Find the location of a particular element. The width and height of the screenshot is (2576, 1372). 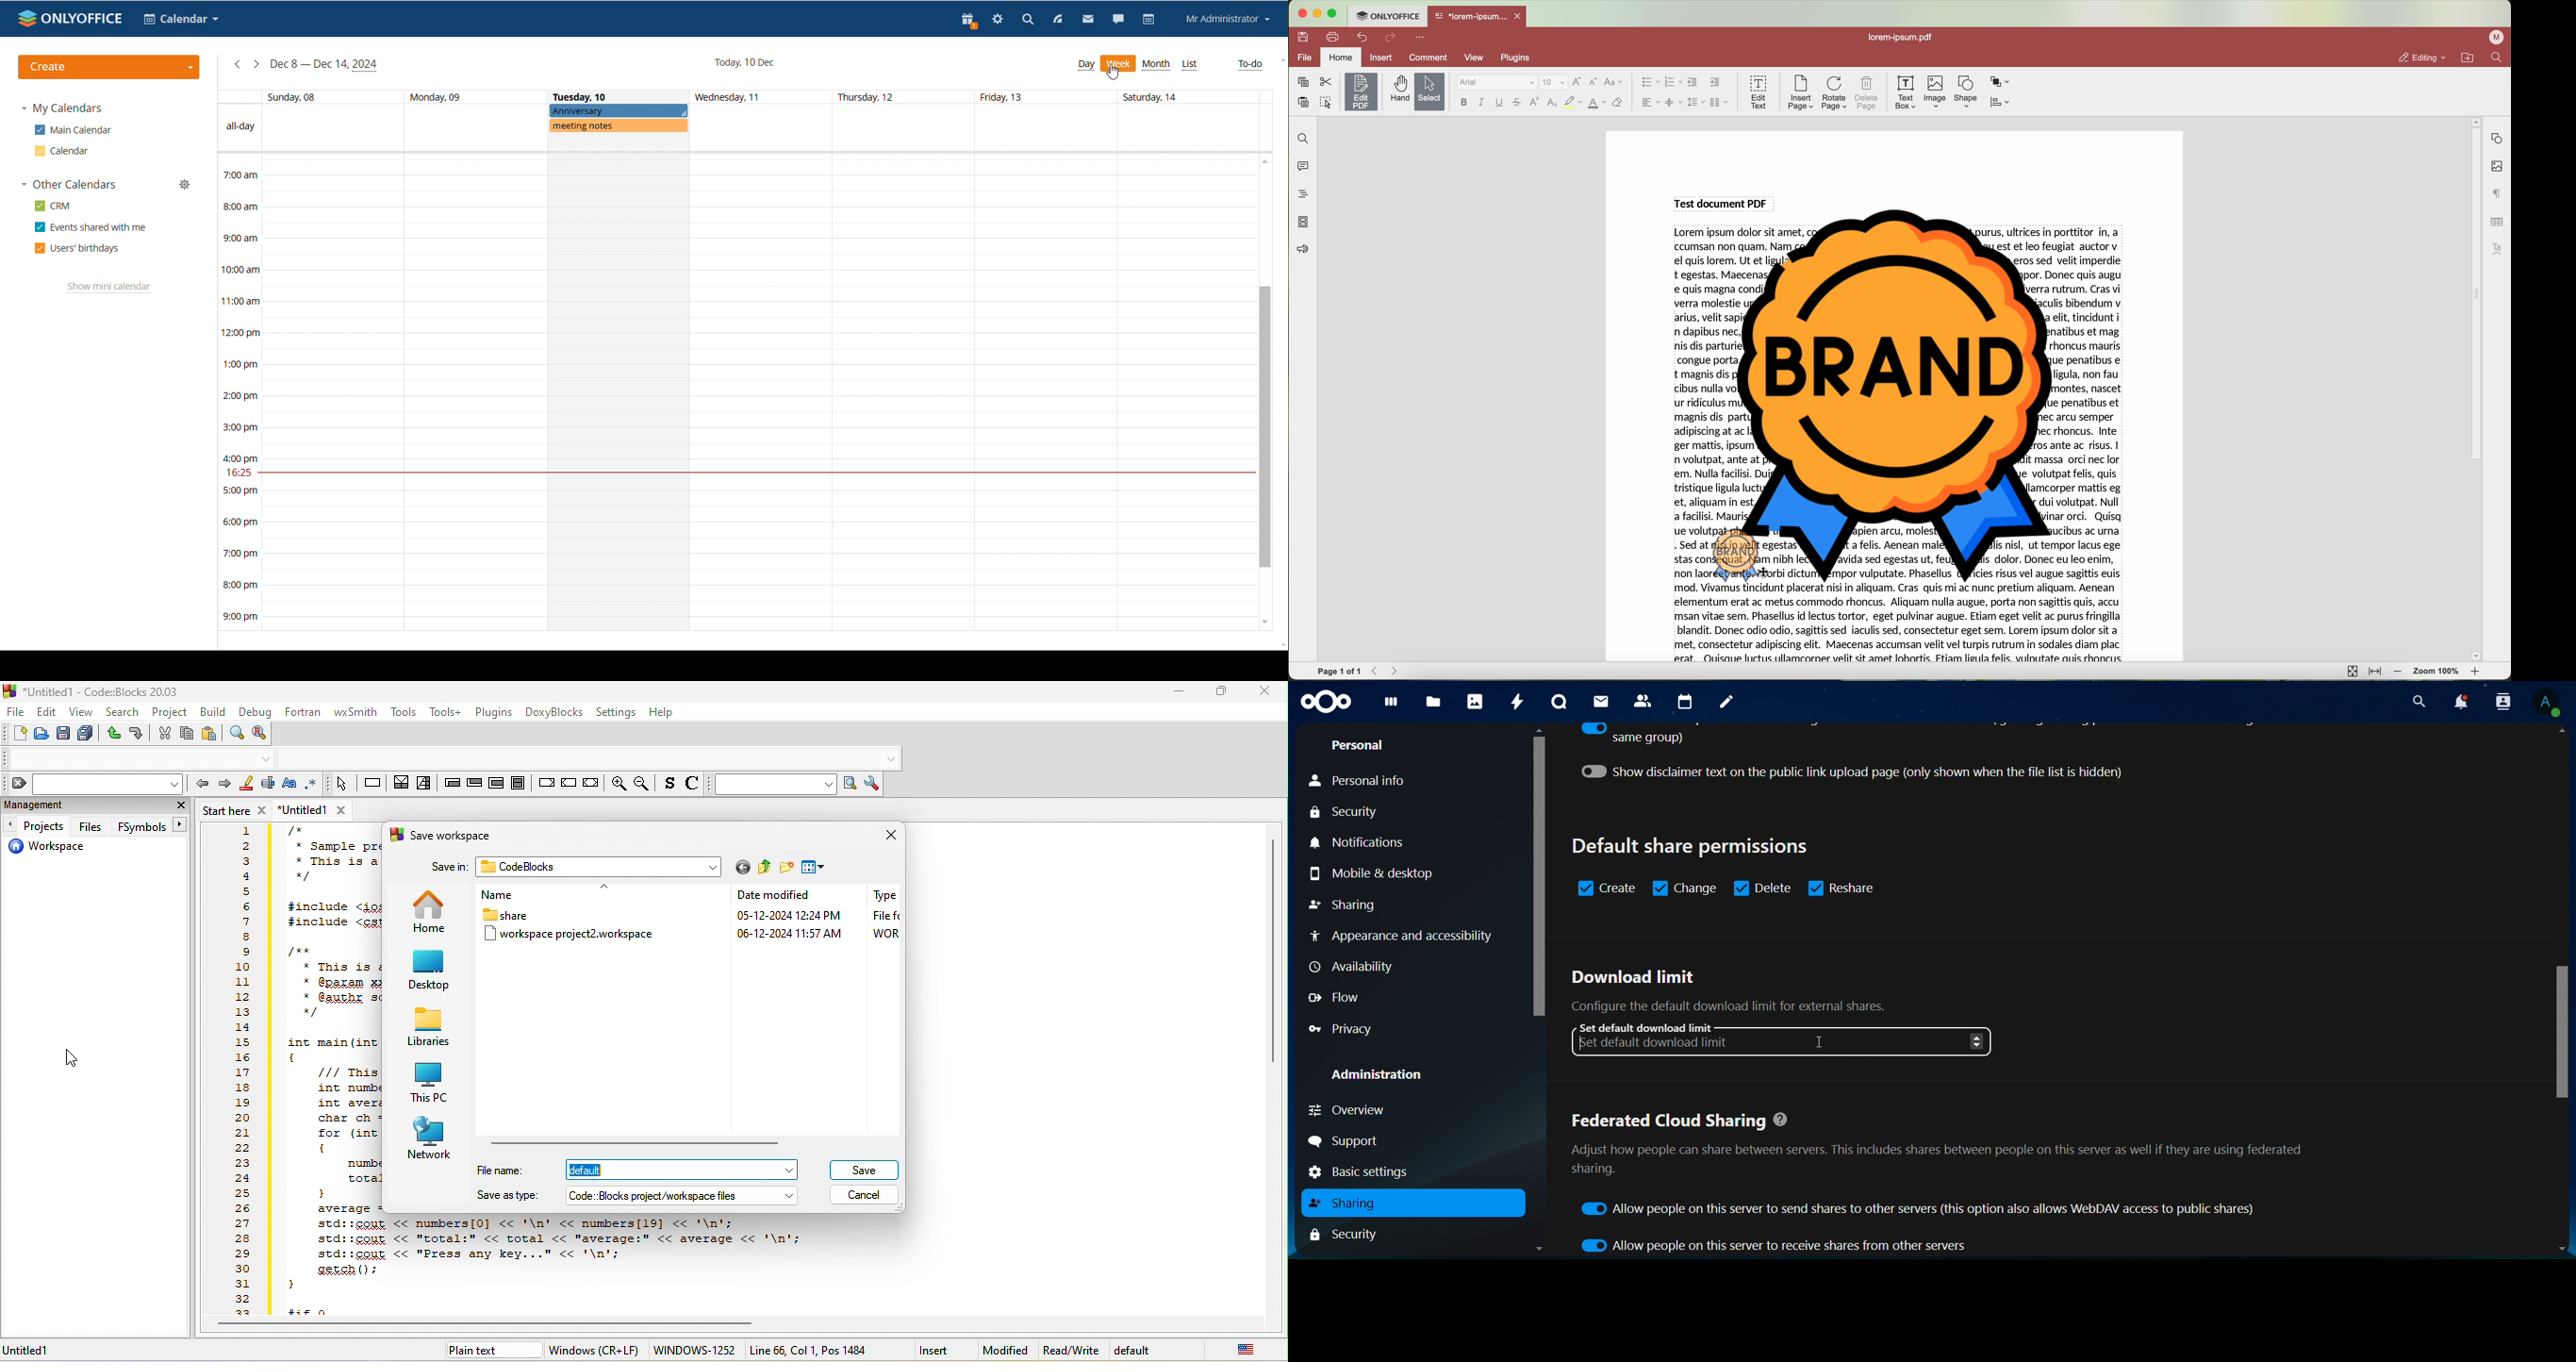

maximize is located at coordinates (1333, 13).